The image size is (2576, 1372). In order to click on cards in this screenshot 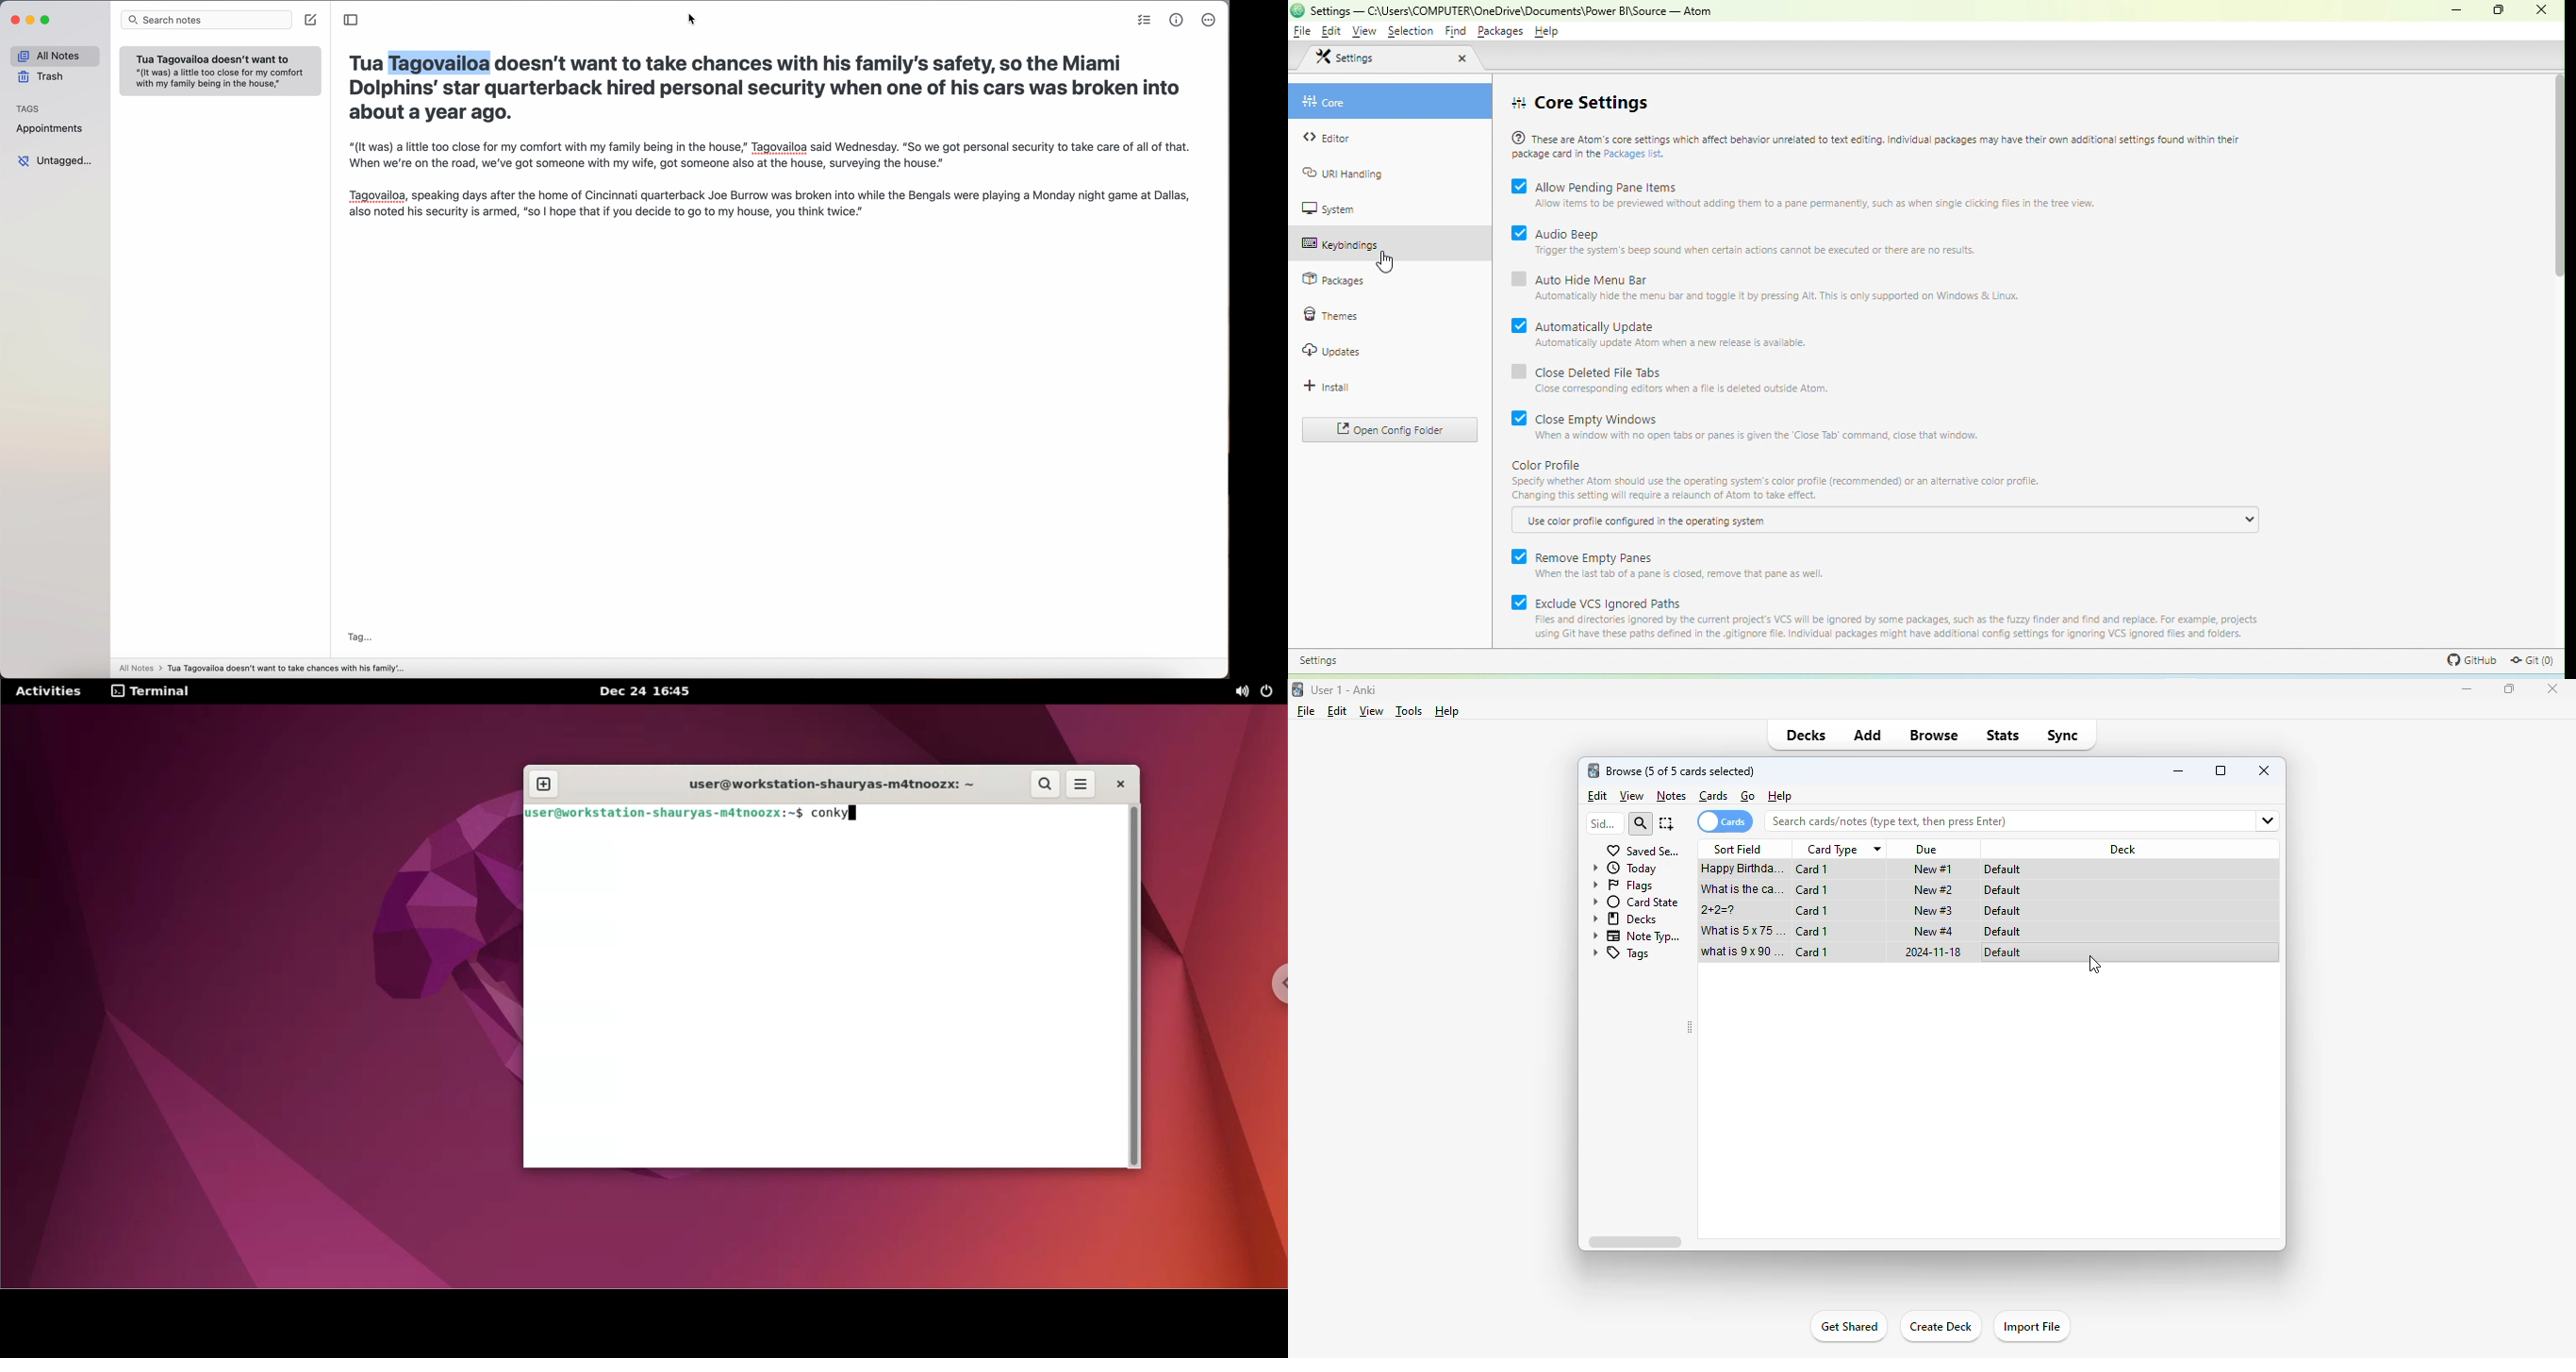, I will do `click(1713, 796)`.